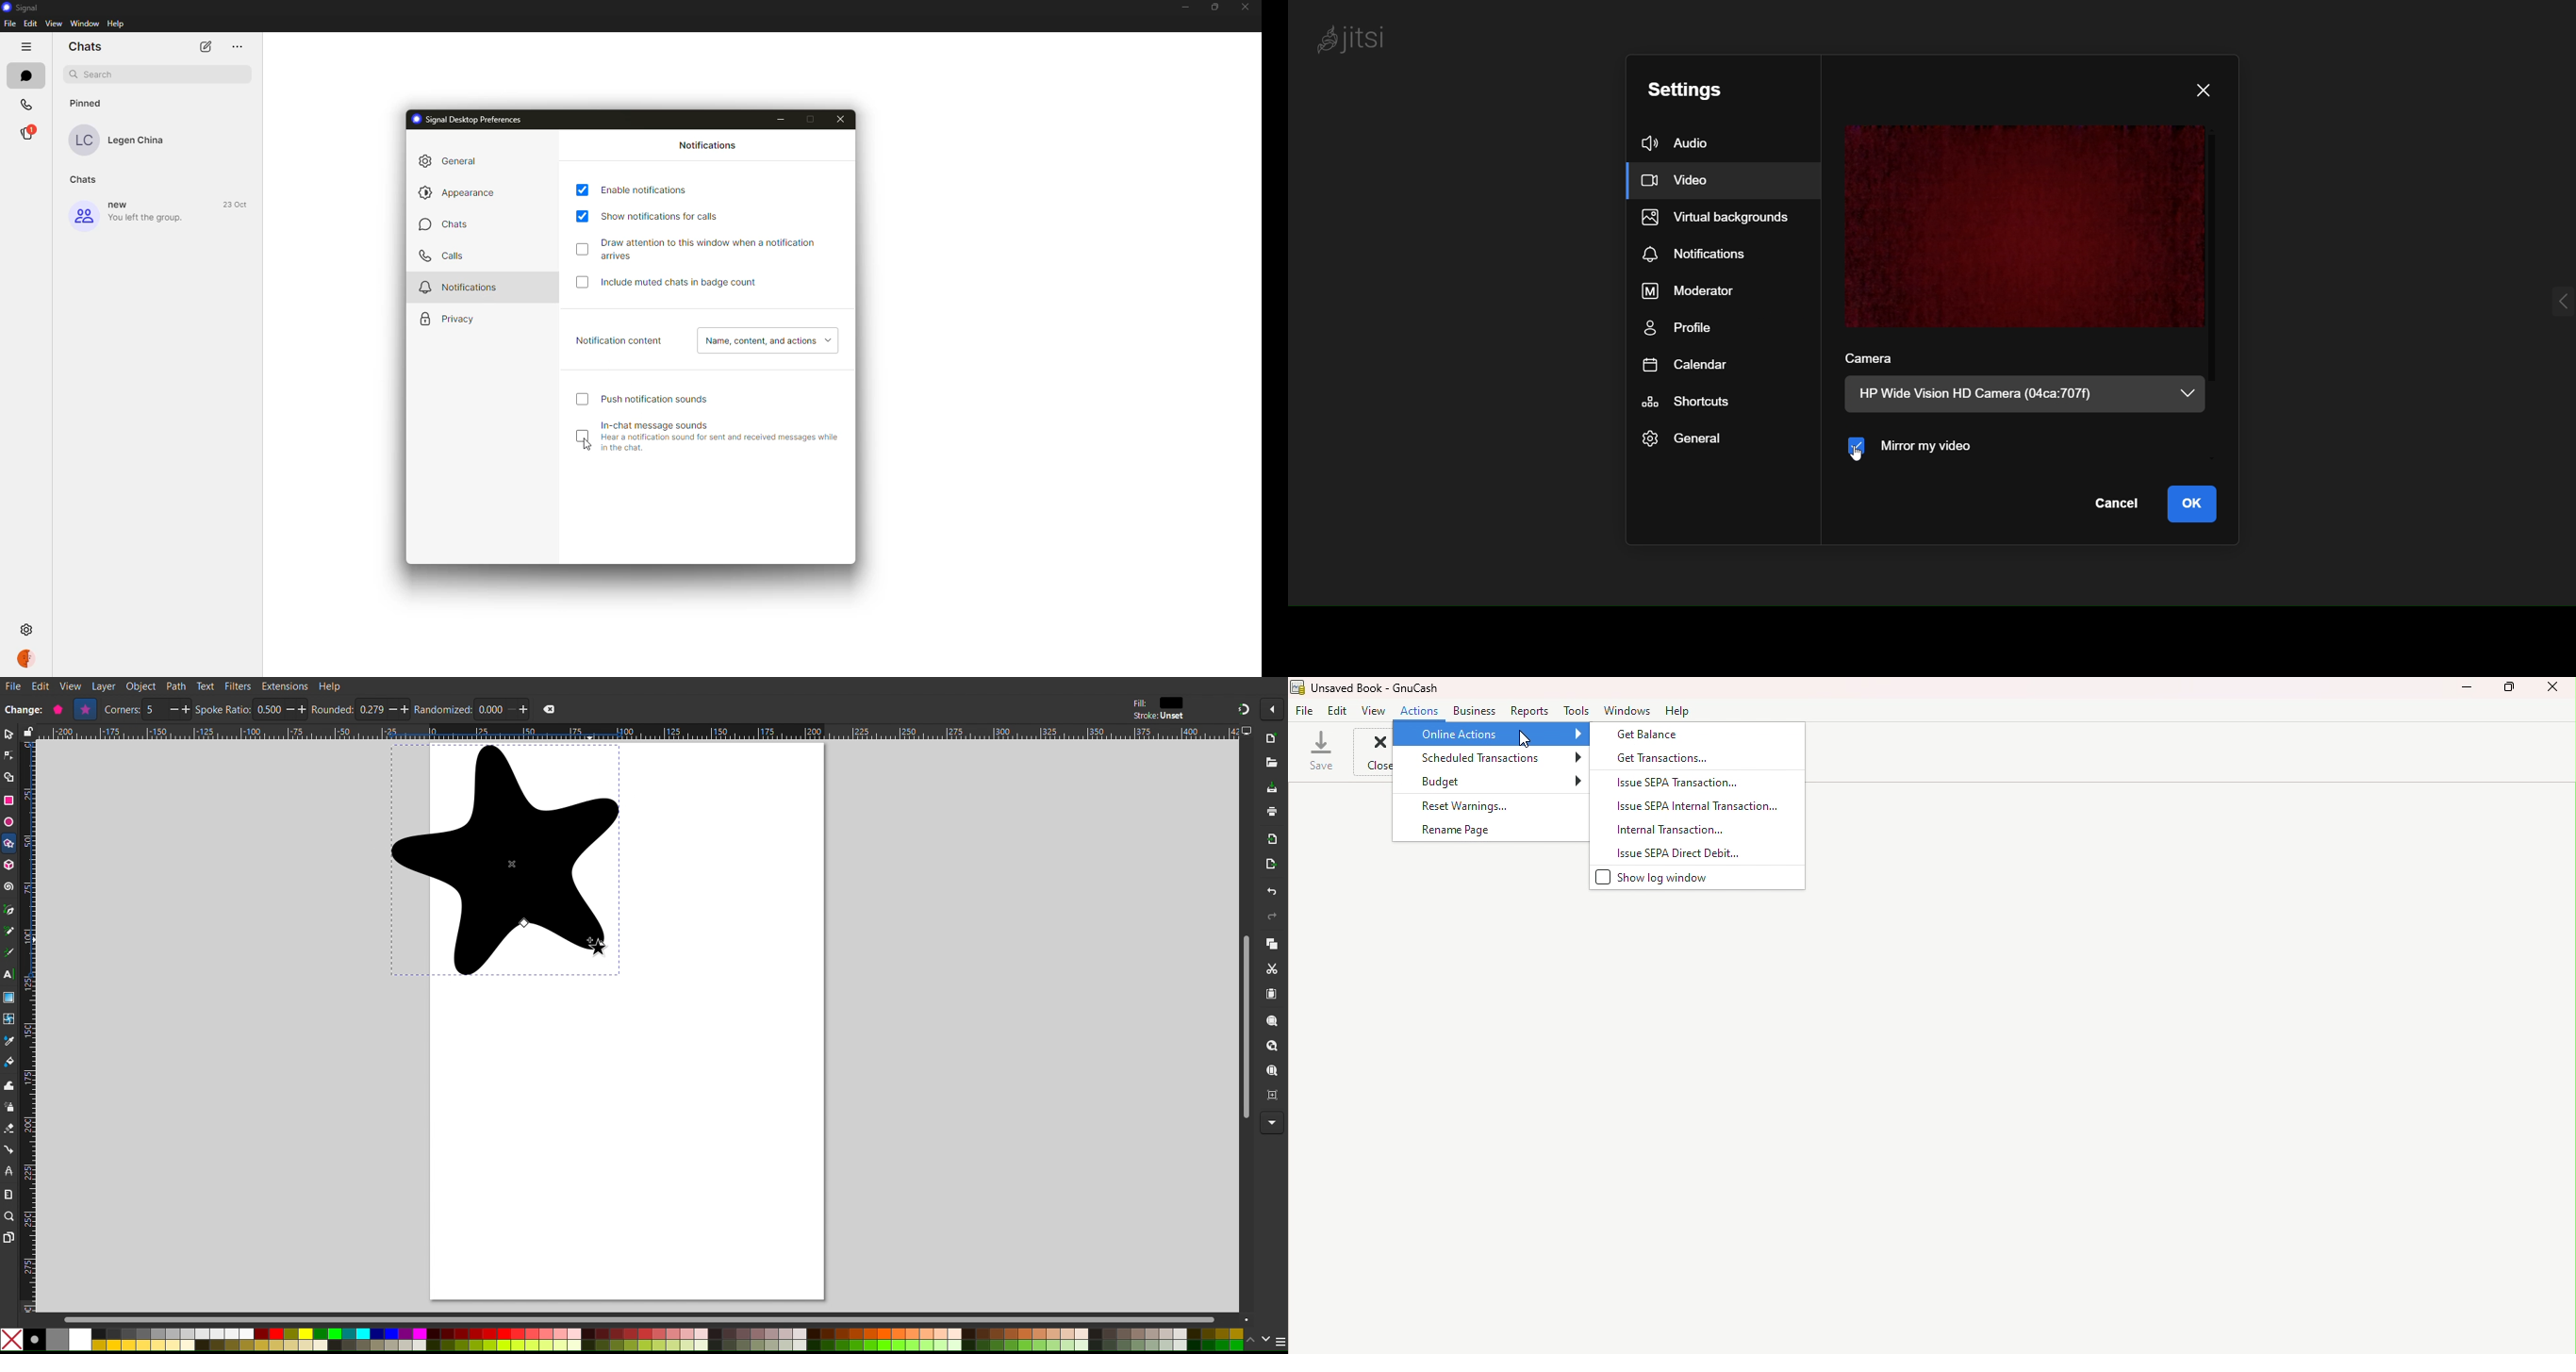 Image resolution: width=2576 pixels, height=1372 pixels. What do you see at coordinates (2027, 226) in the screenshot?
I see `preview` at bounding box center [2027, 226].